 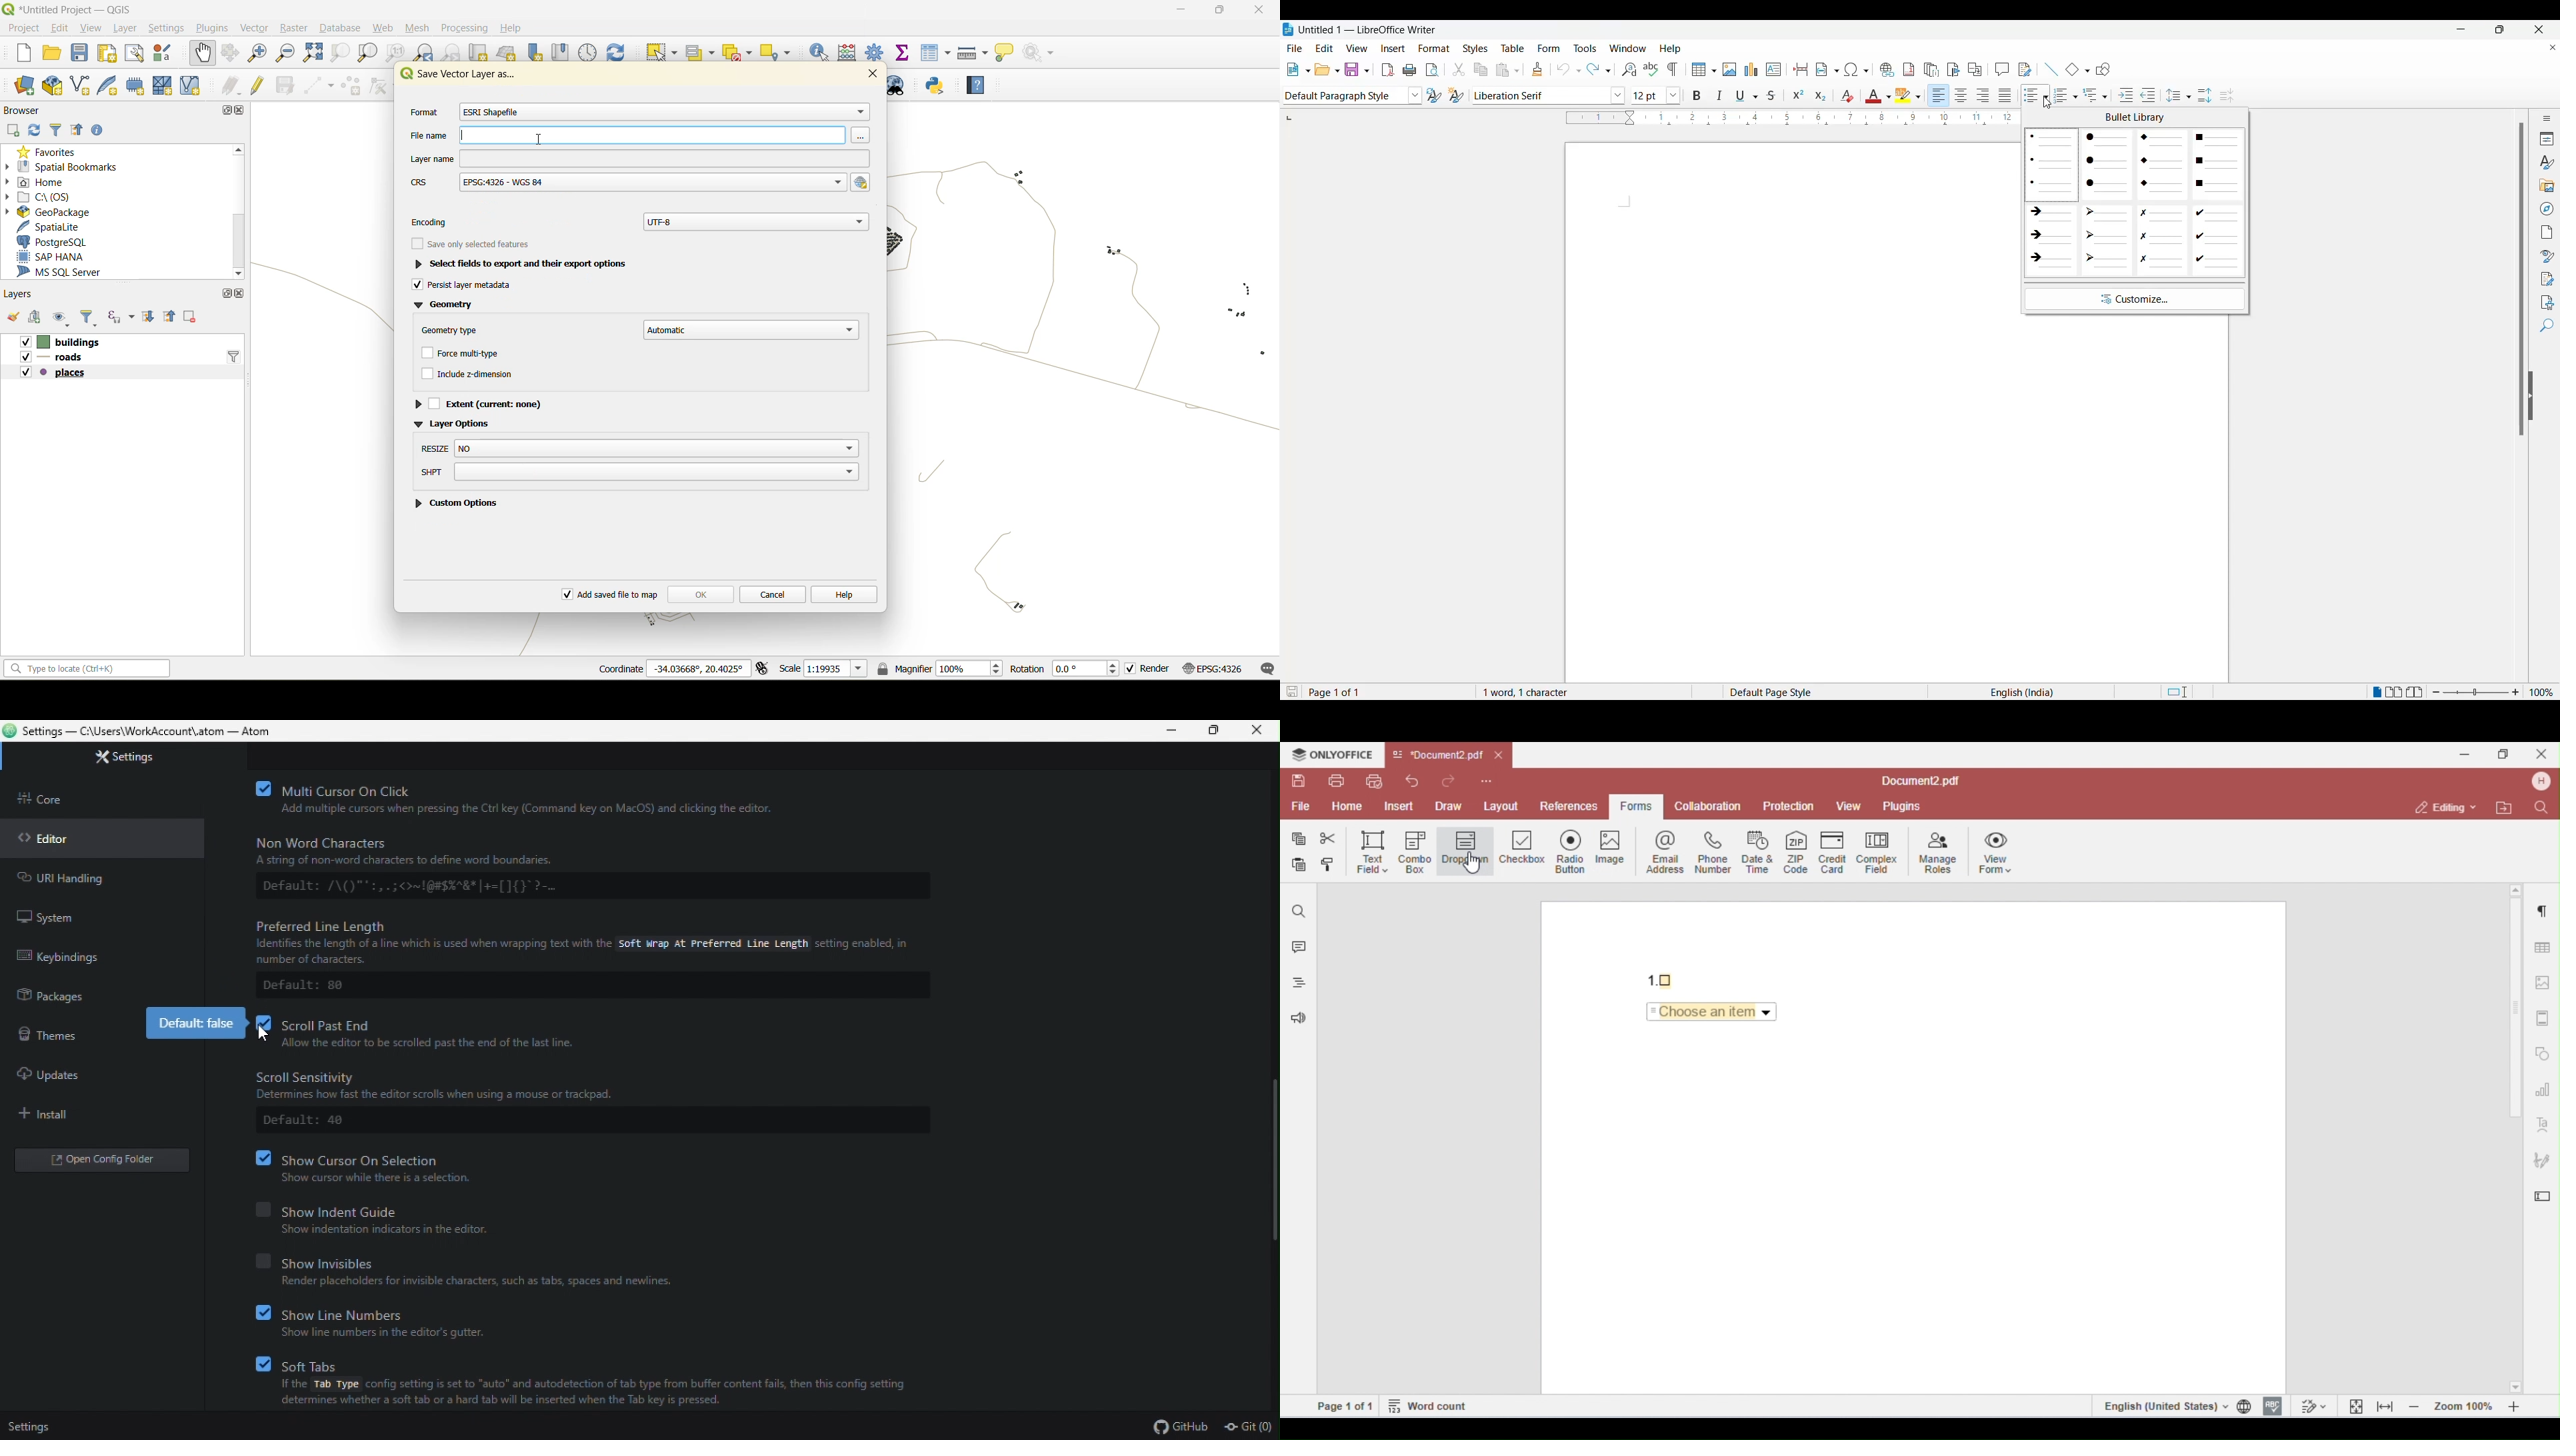 What do you see at coordinates (1938, 93) in the screenshot?
I see `align left` at bounding box center [1938, 93].